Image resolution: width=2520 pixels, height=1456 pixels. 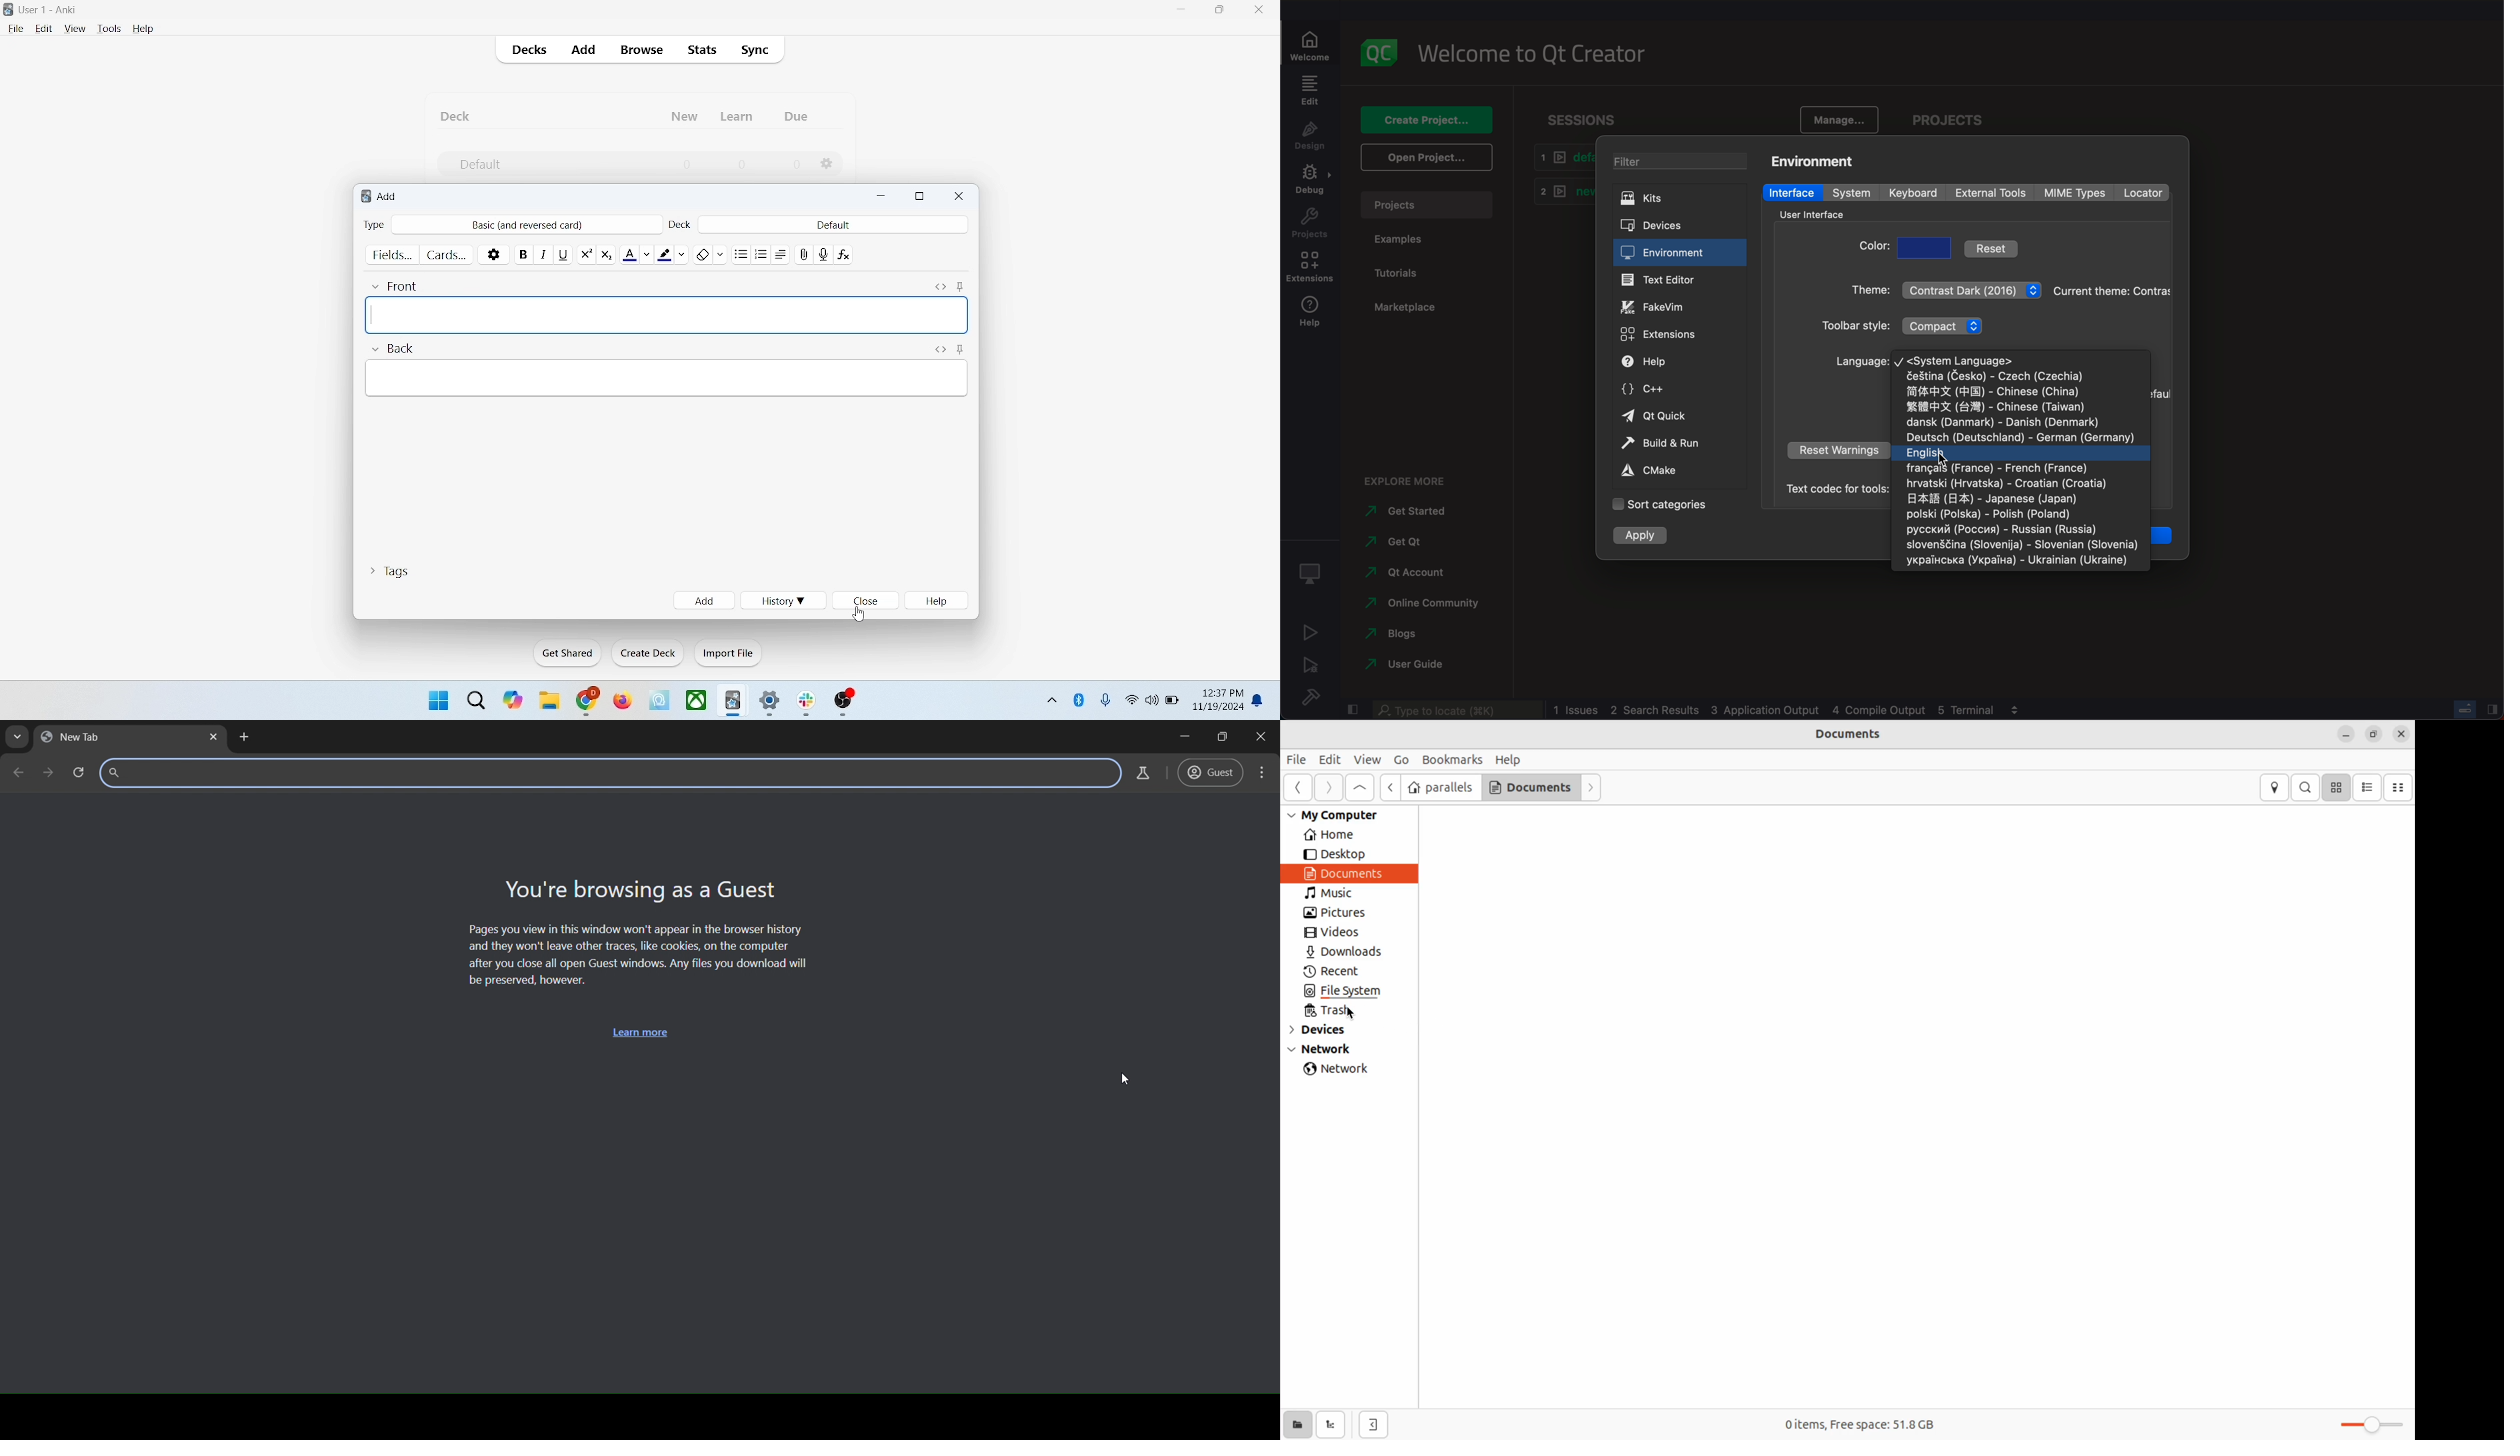 What do you see at coordinates (860, 615) in the screenshot?
I see `cursor` at bounding box center [860, 615].